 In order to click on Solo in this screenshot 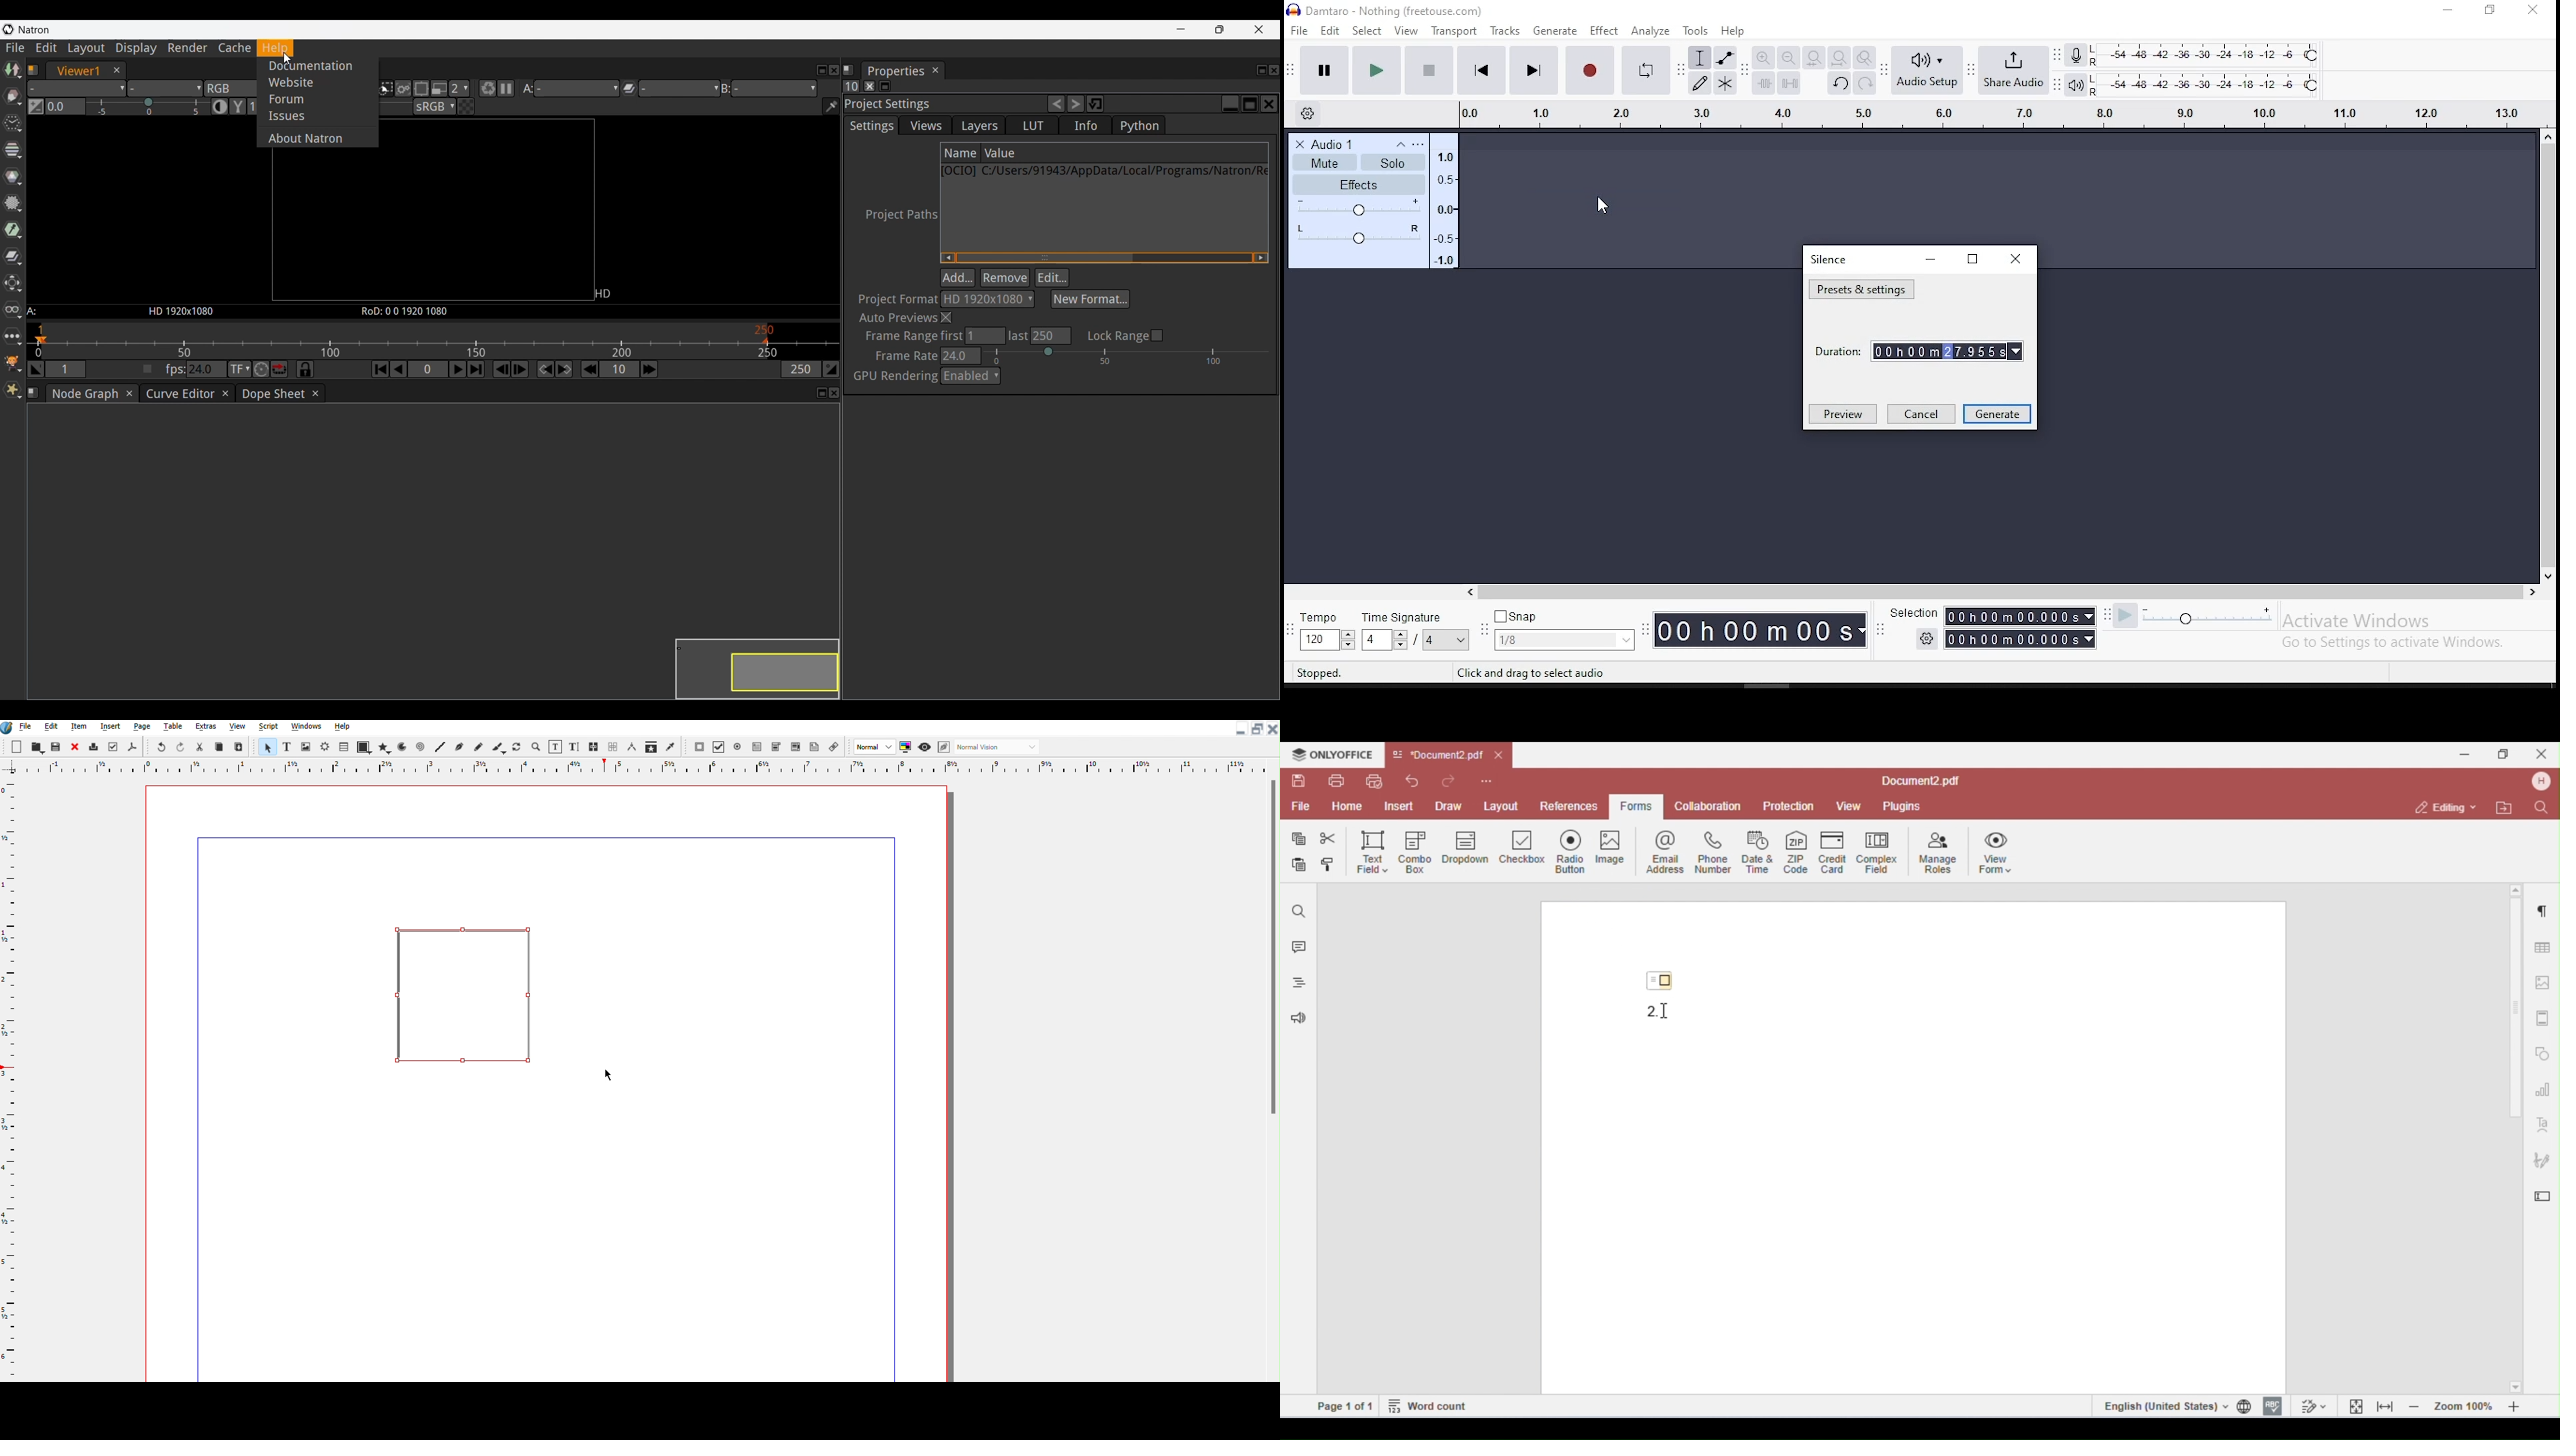, I will do `click(1396, 162)`.